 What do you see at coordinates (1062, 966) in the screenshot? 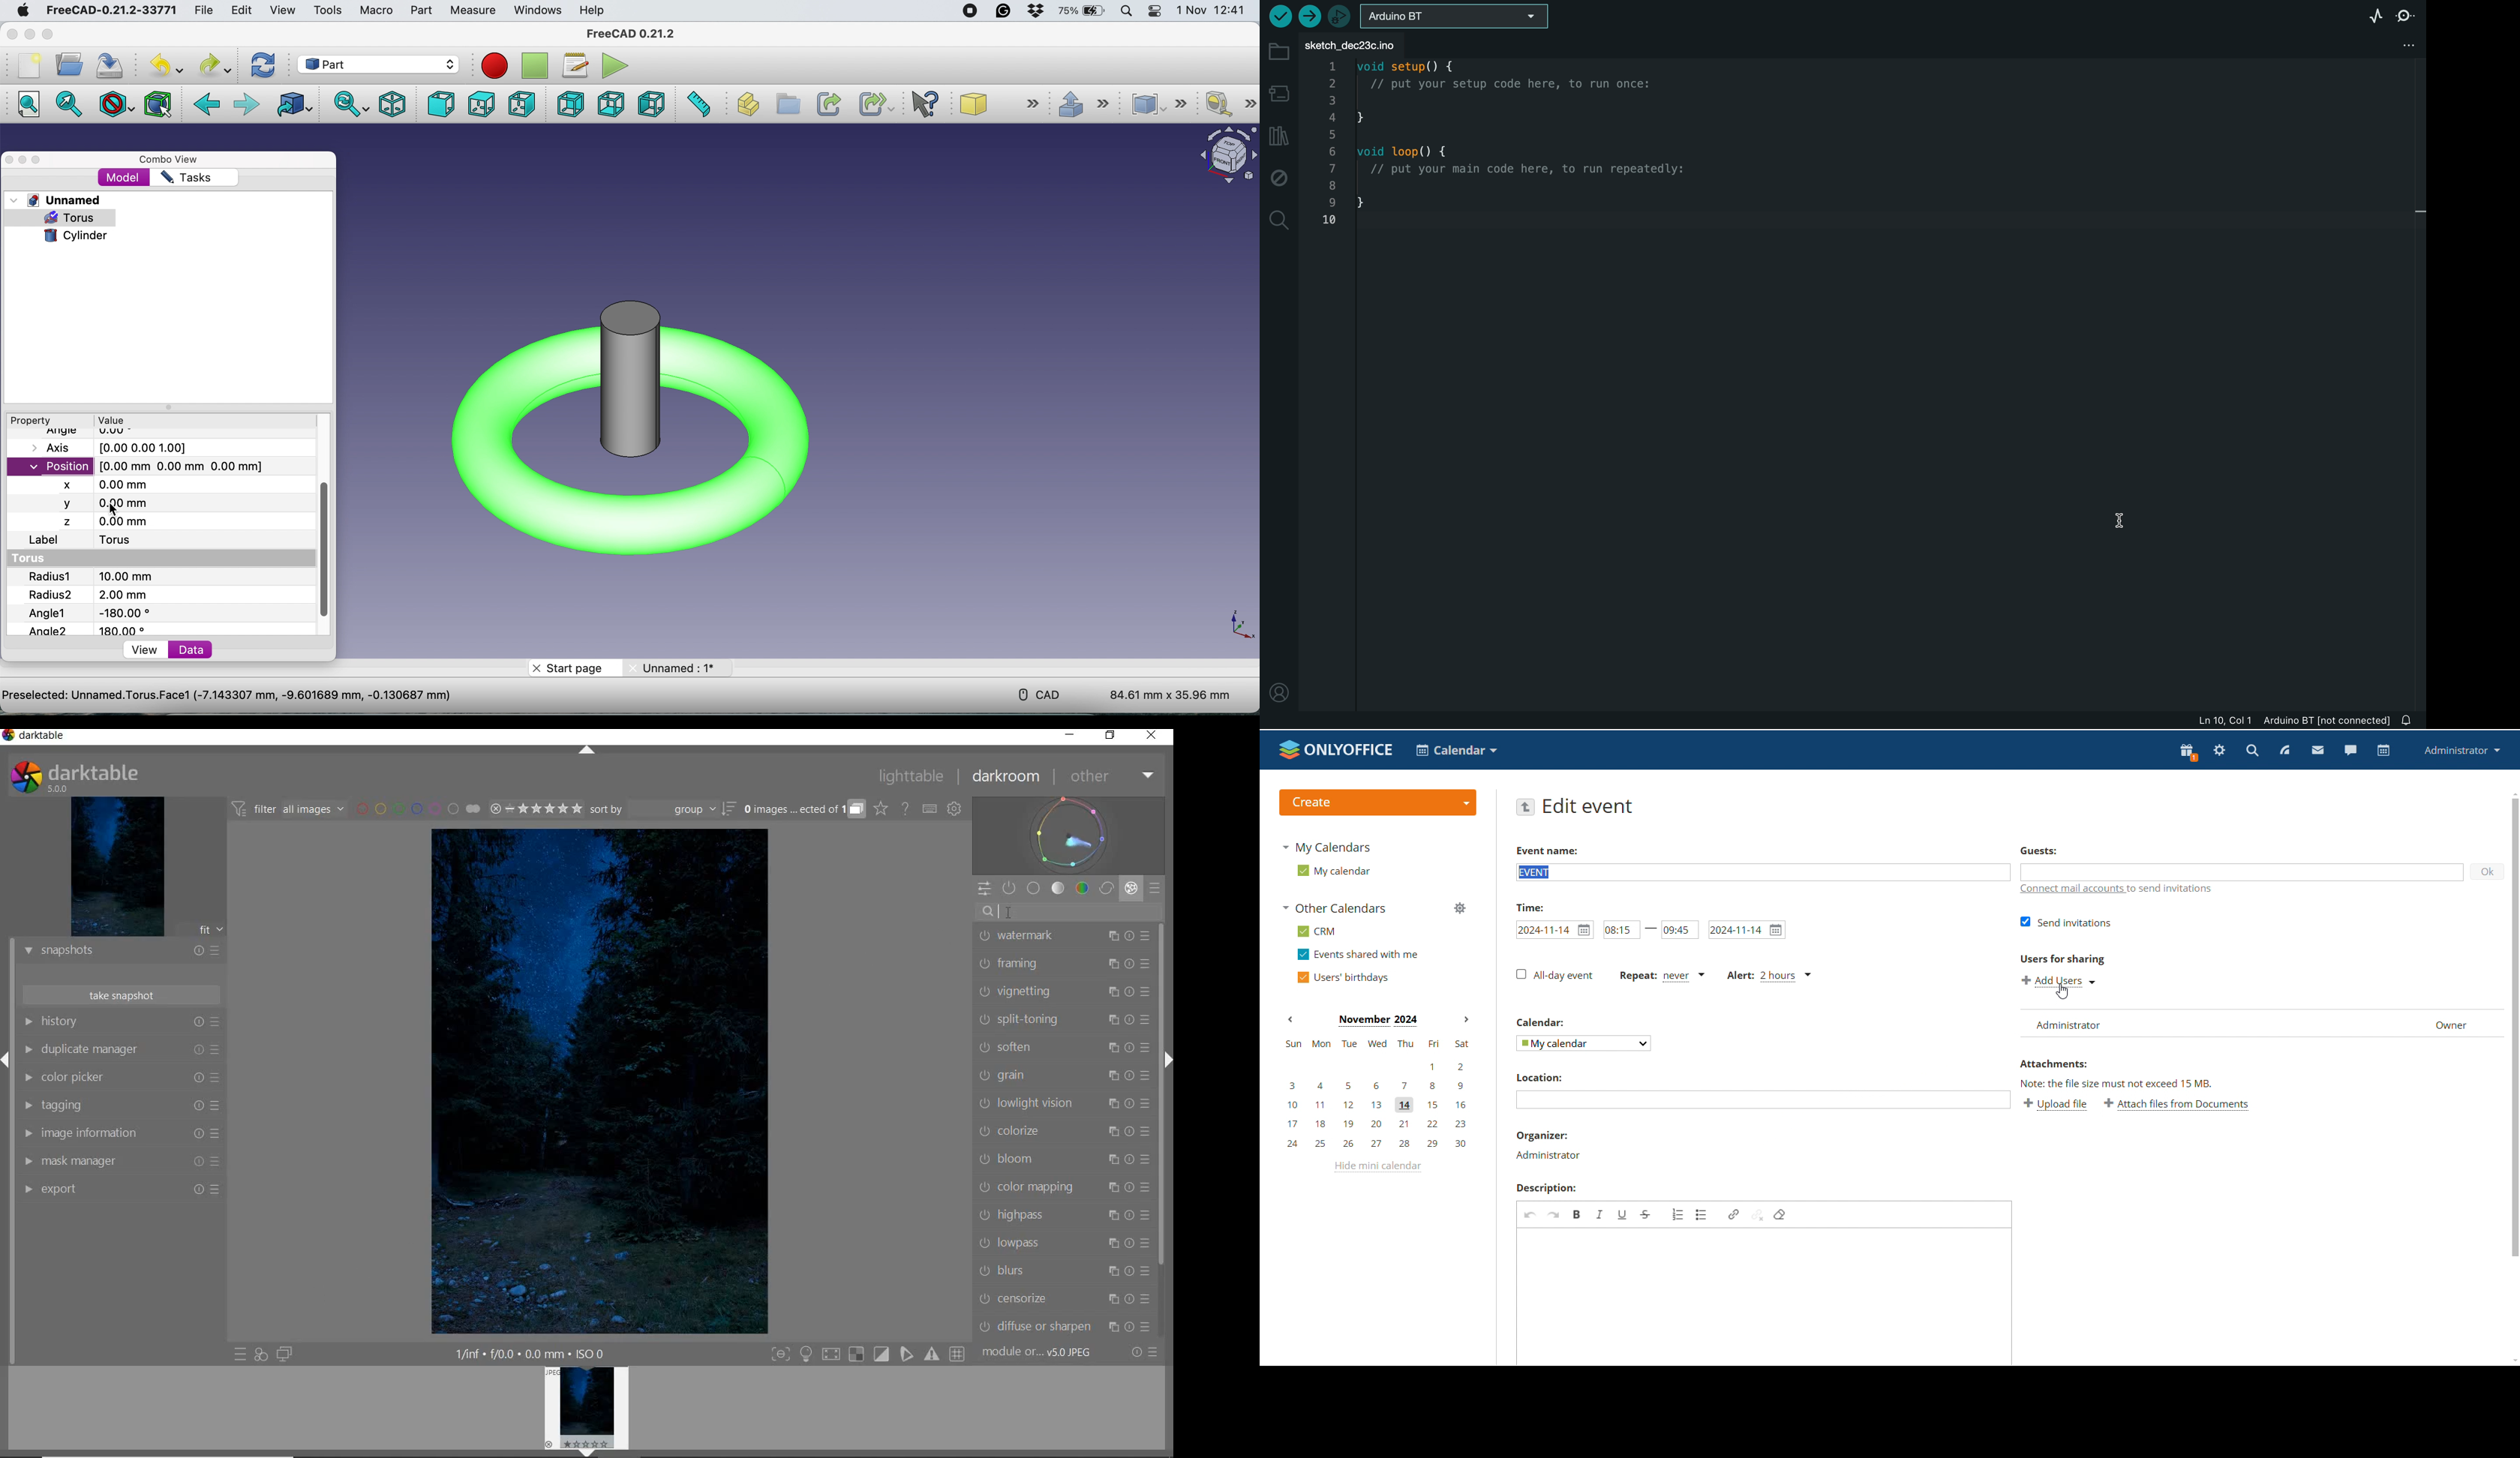
I see `FRAMING` at bounding box center [1062, 966].